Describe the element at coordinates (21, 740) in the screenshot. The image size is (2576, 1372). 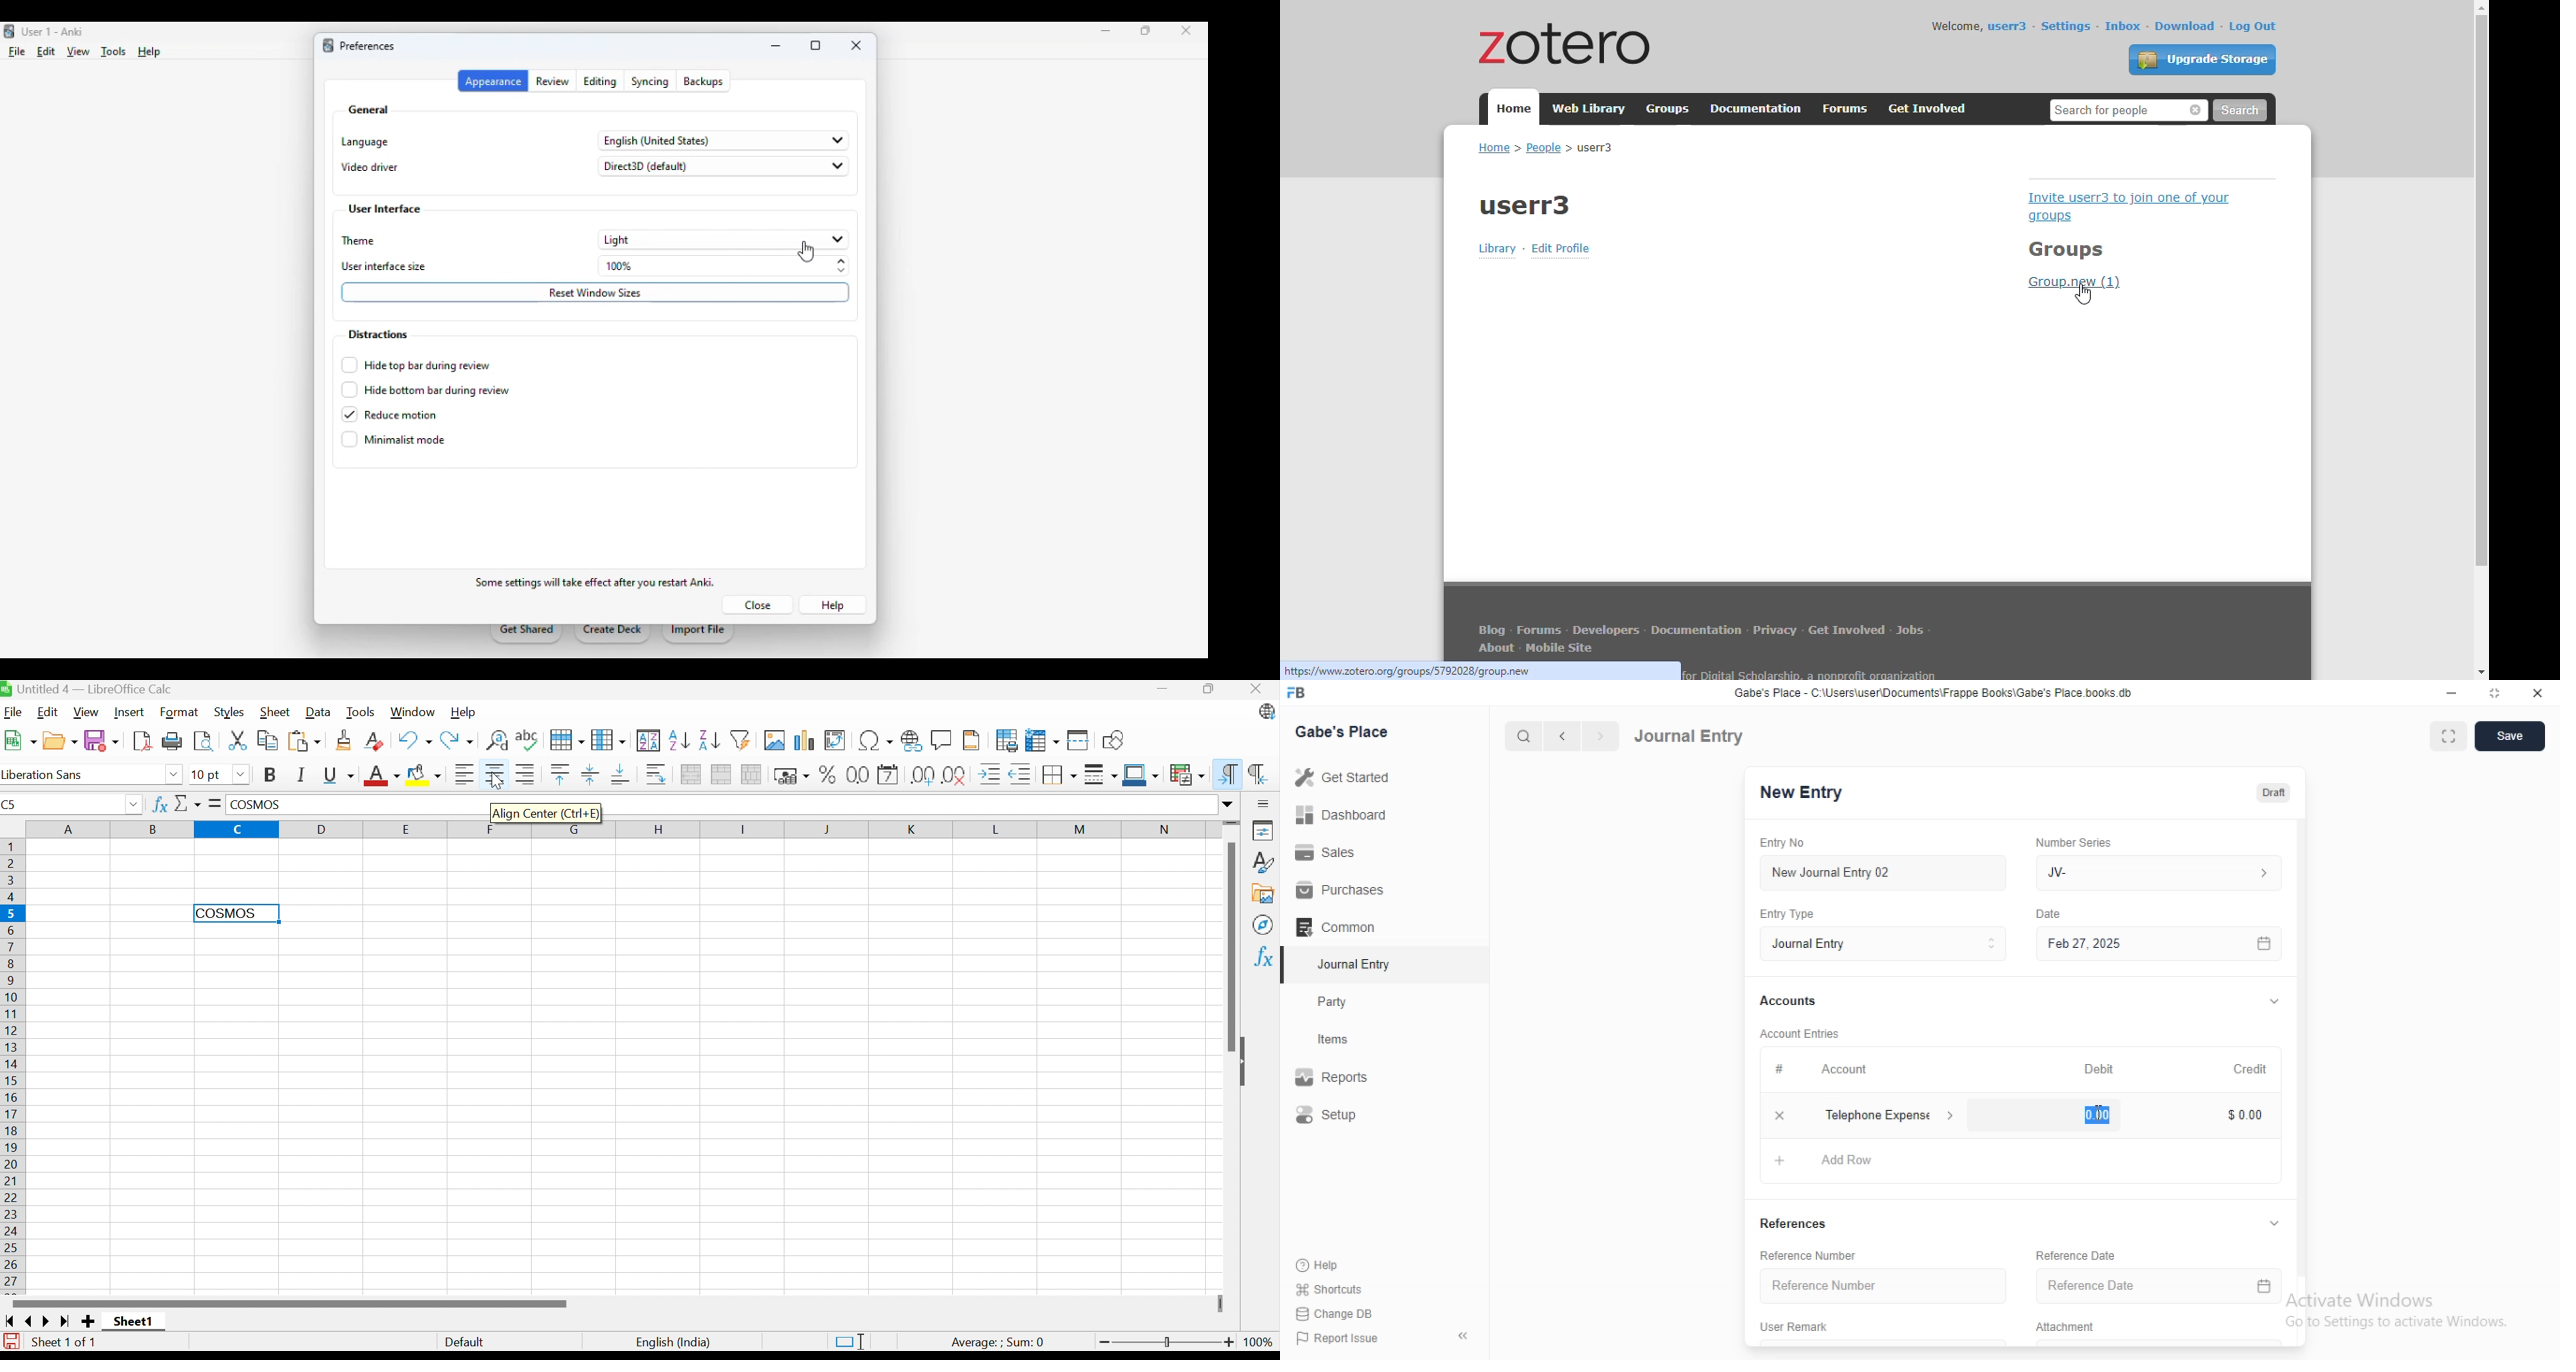
I see `New` at that location.